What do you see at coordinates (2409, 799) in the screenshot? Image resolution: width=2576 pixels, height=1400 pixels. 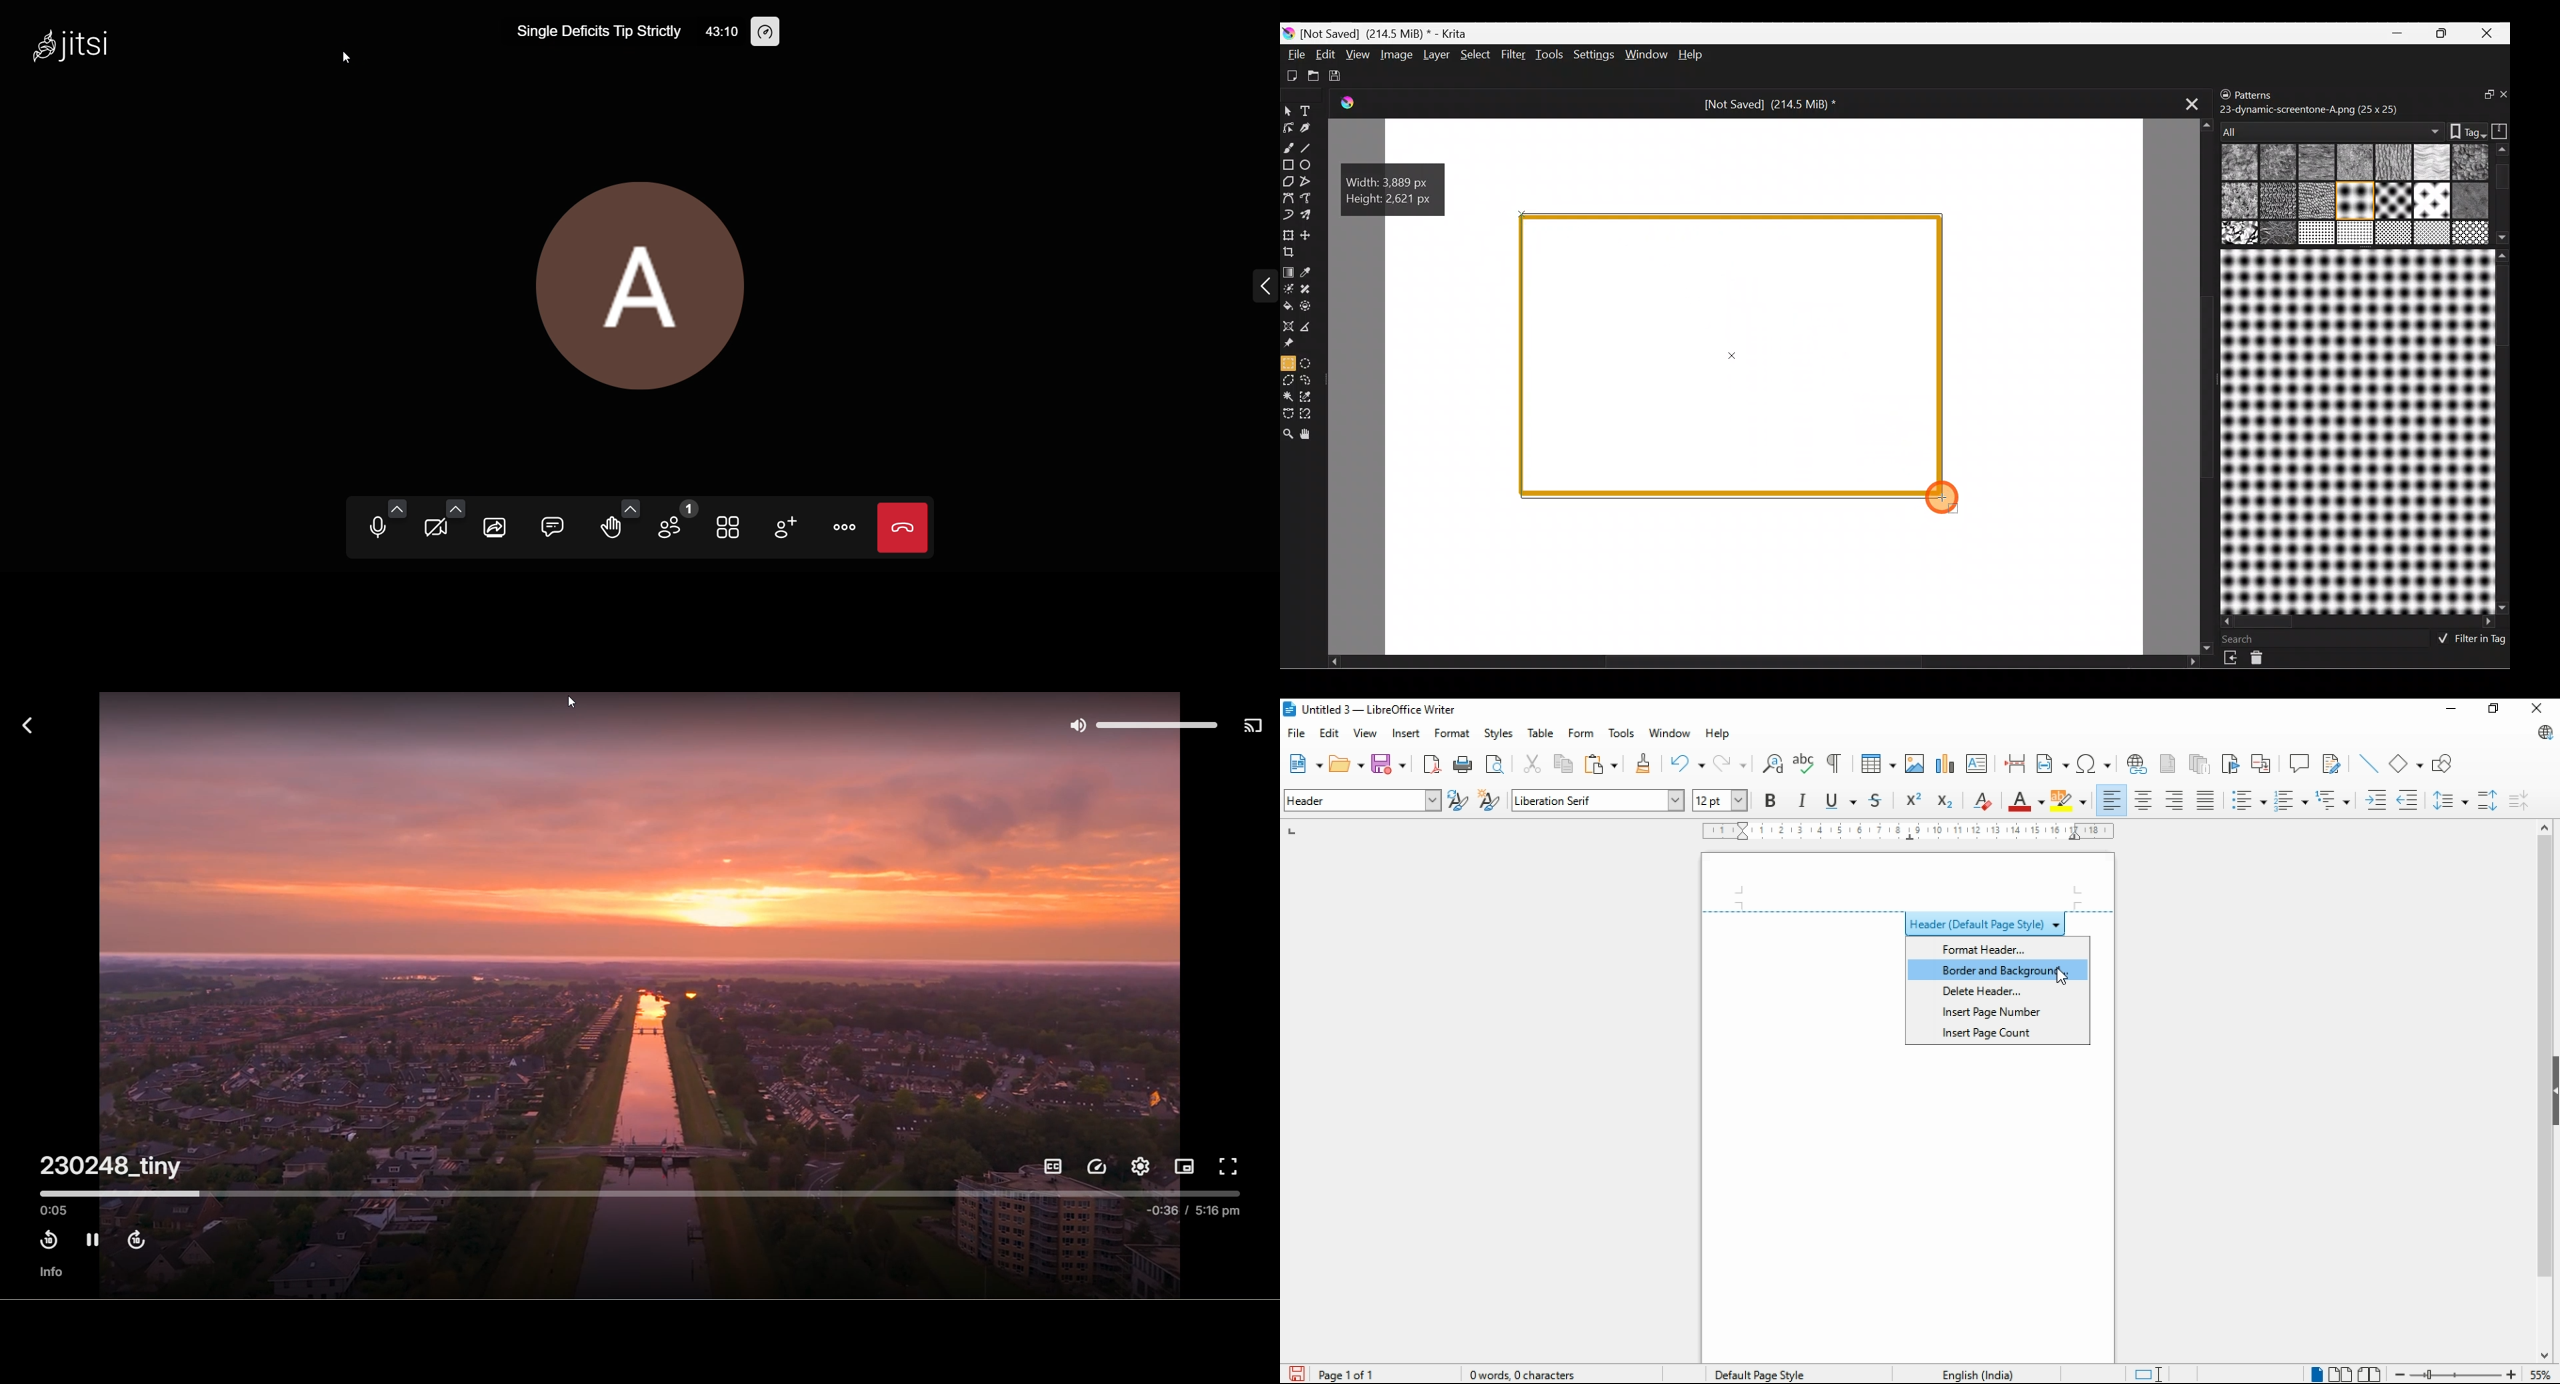 I see `decrease indent` at bounding box center [2409, 799].